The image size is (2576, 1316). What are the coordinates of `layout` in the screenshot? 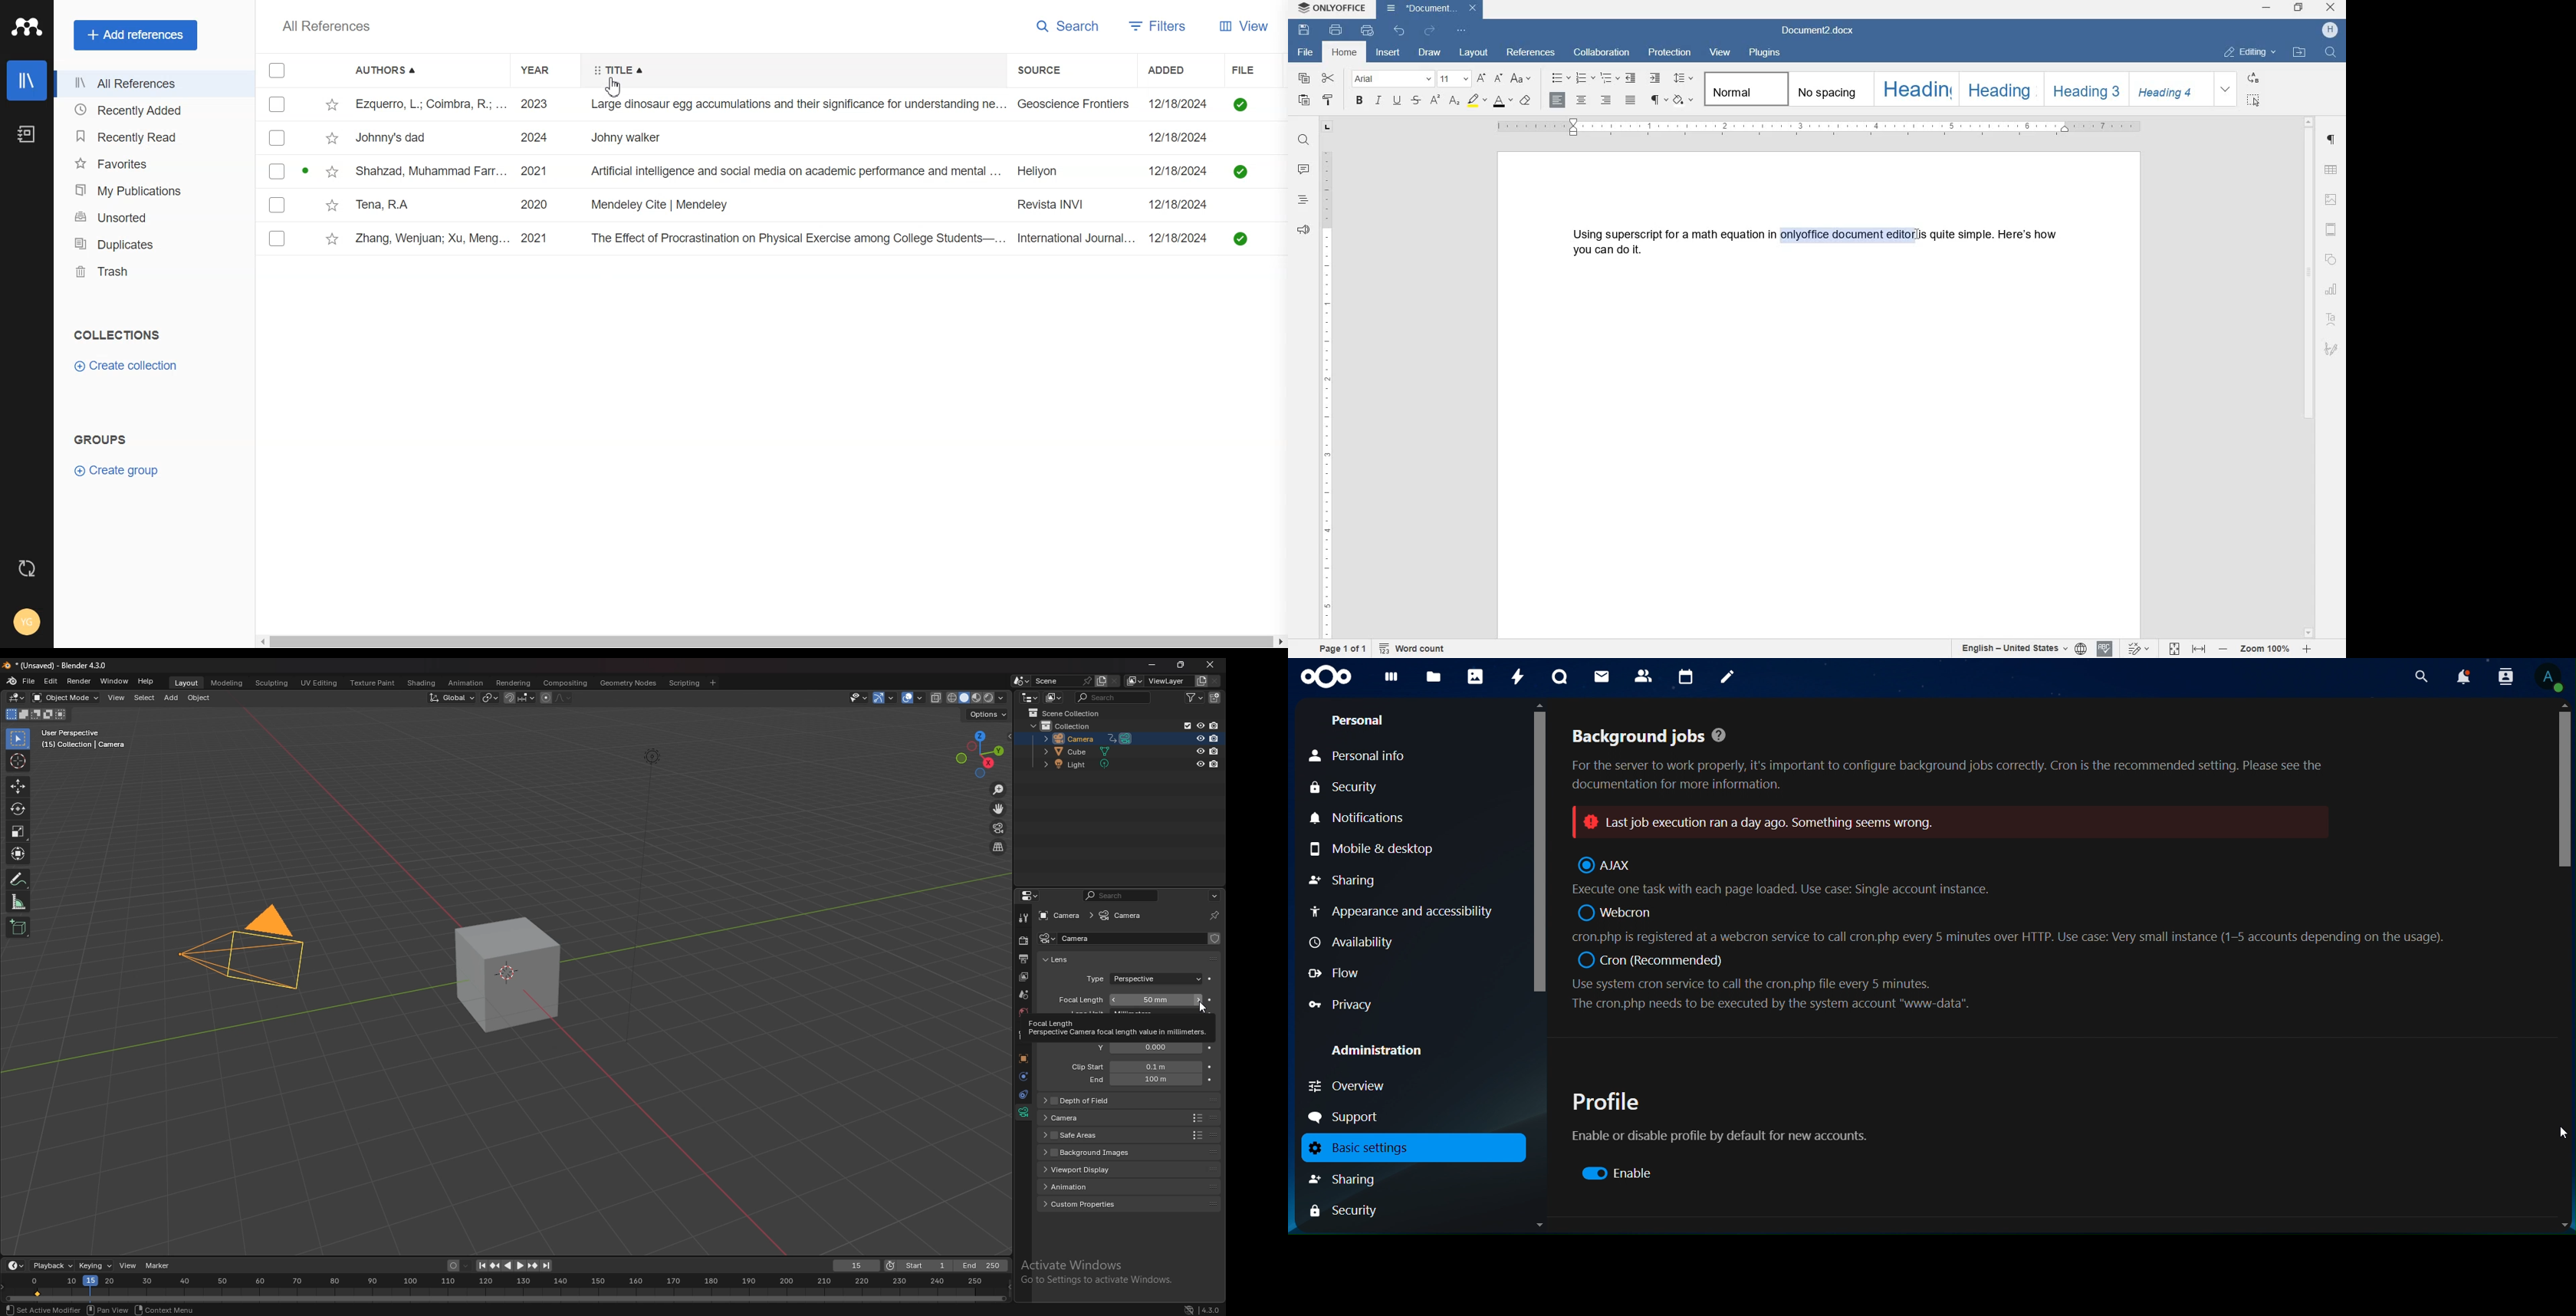 It's located at (188, 684).